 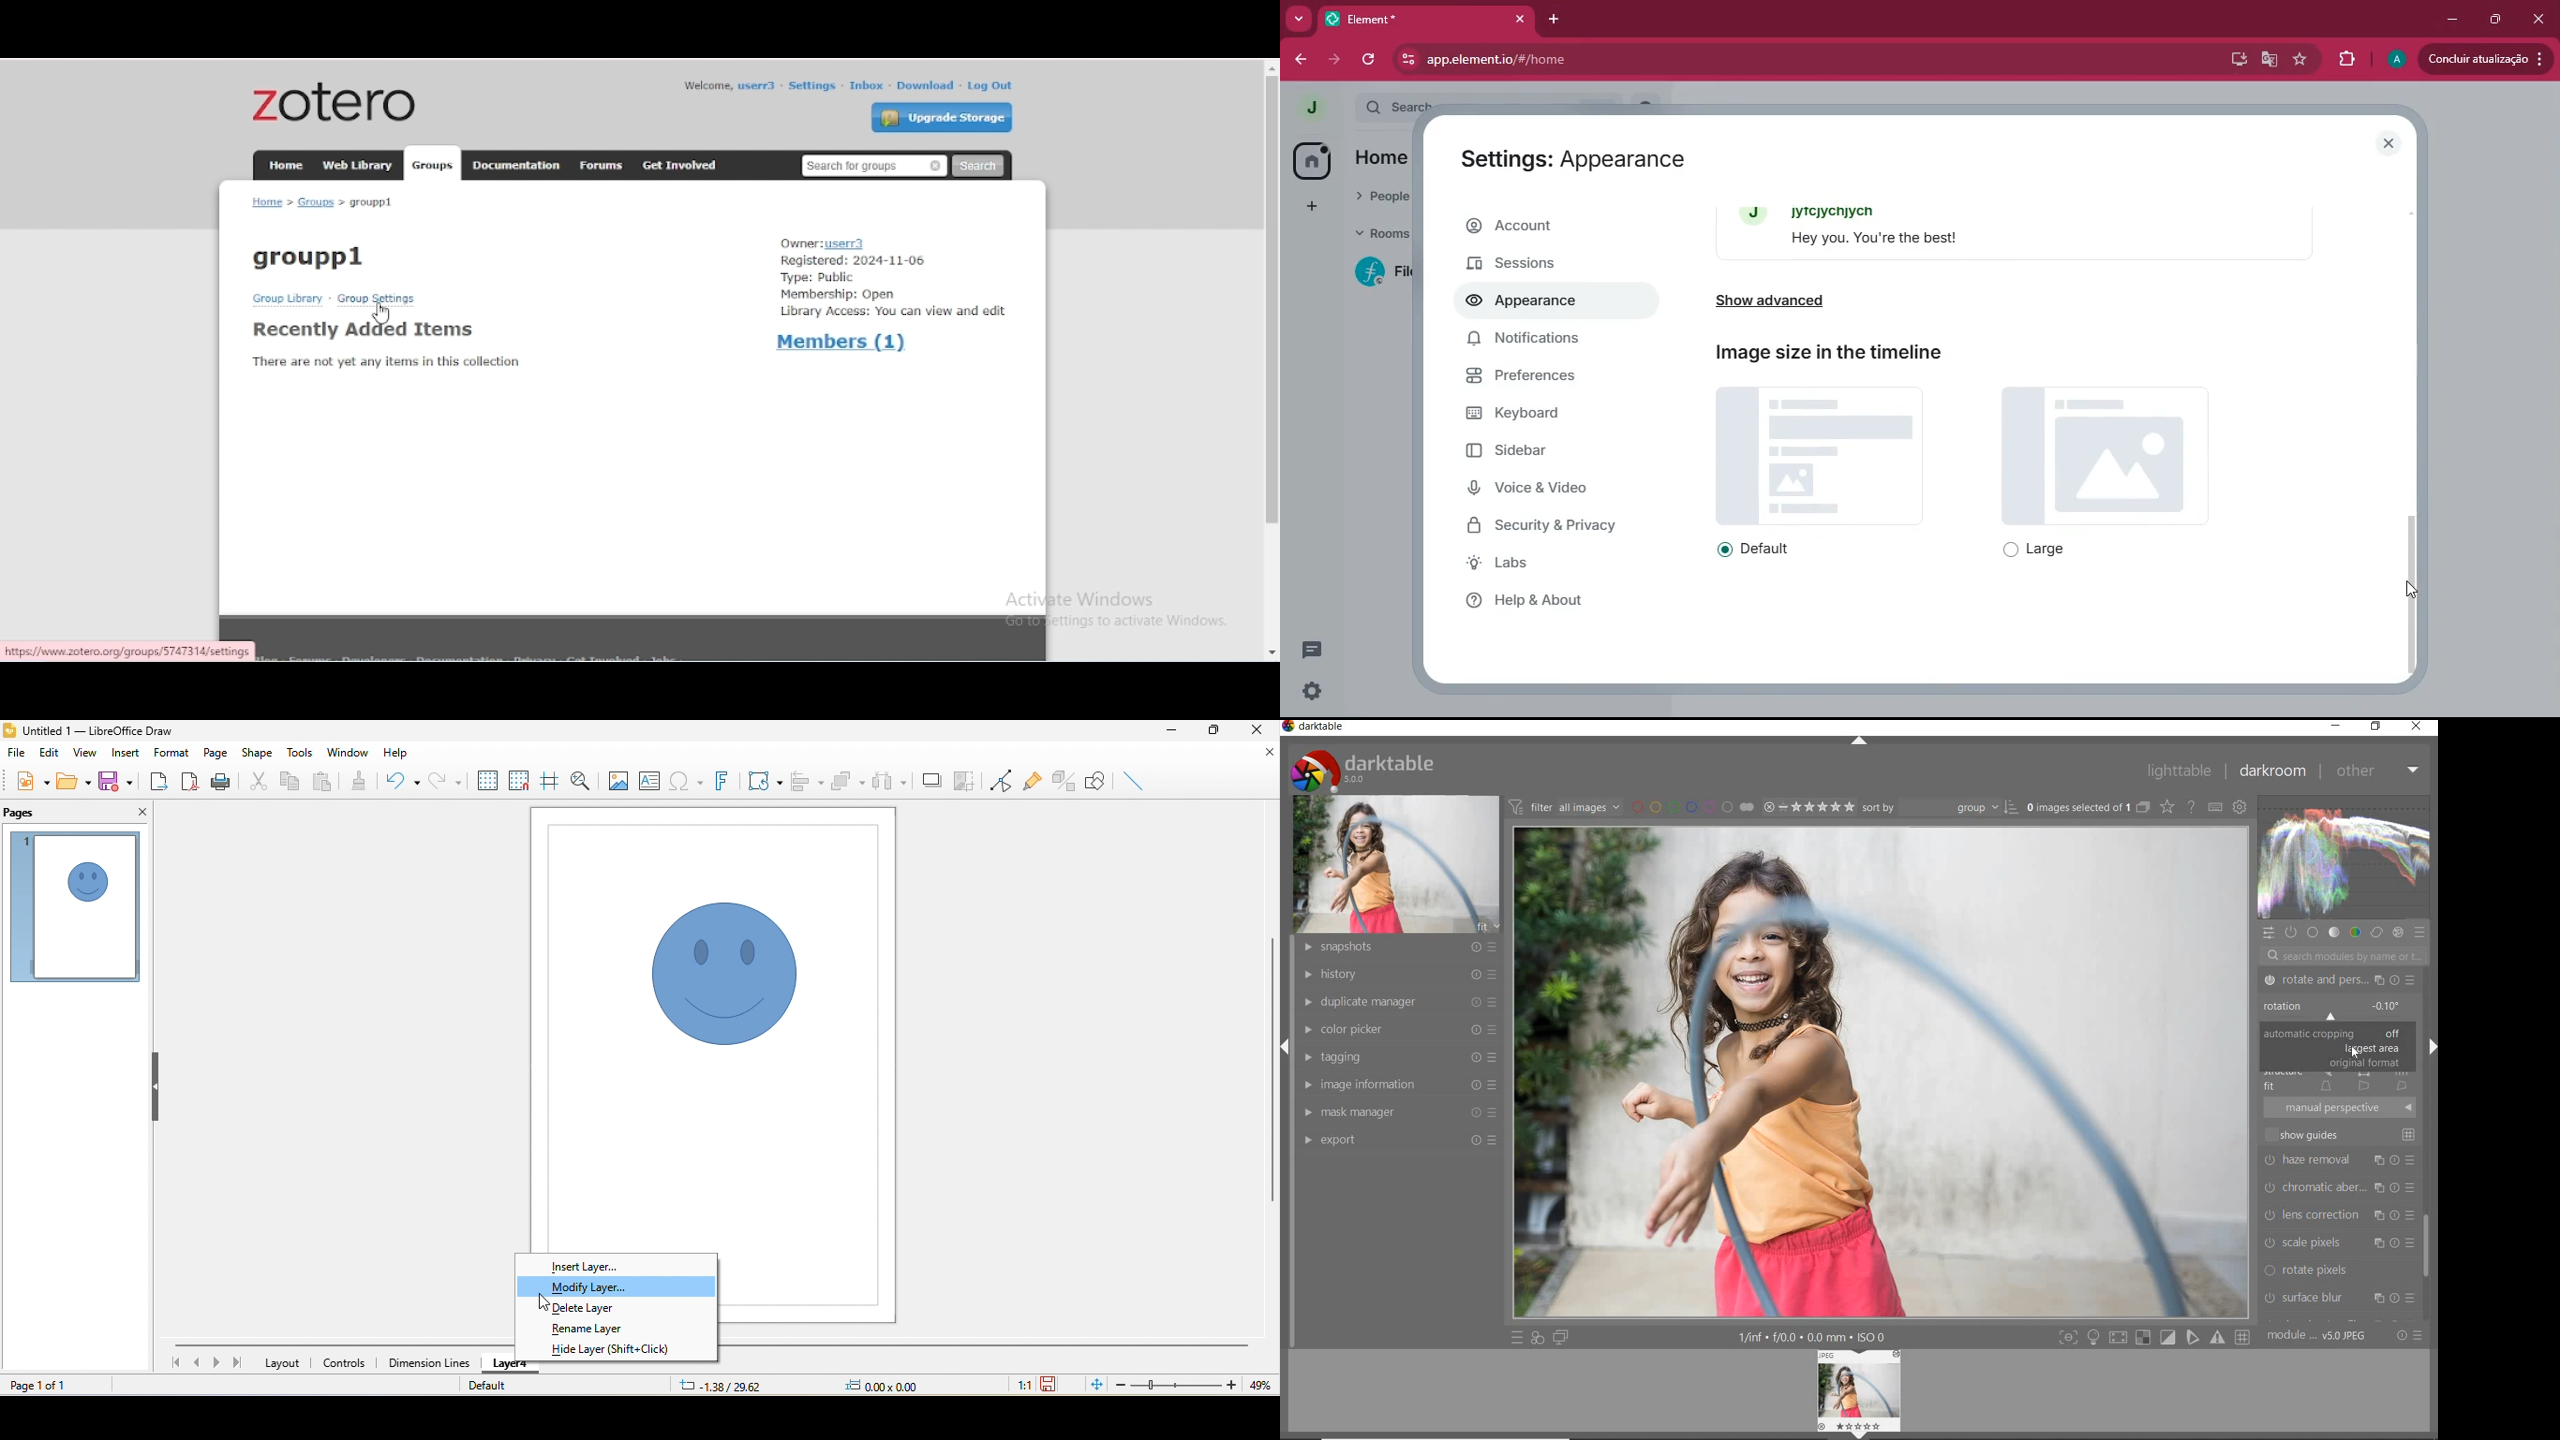 I want to click on ORIGINAL FORMAT, so click(x=2365, y=1063).